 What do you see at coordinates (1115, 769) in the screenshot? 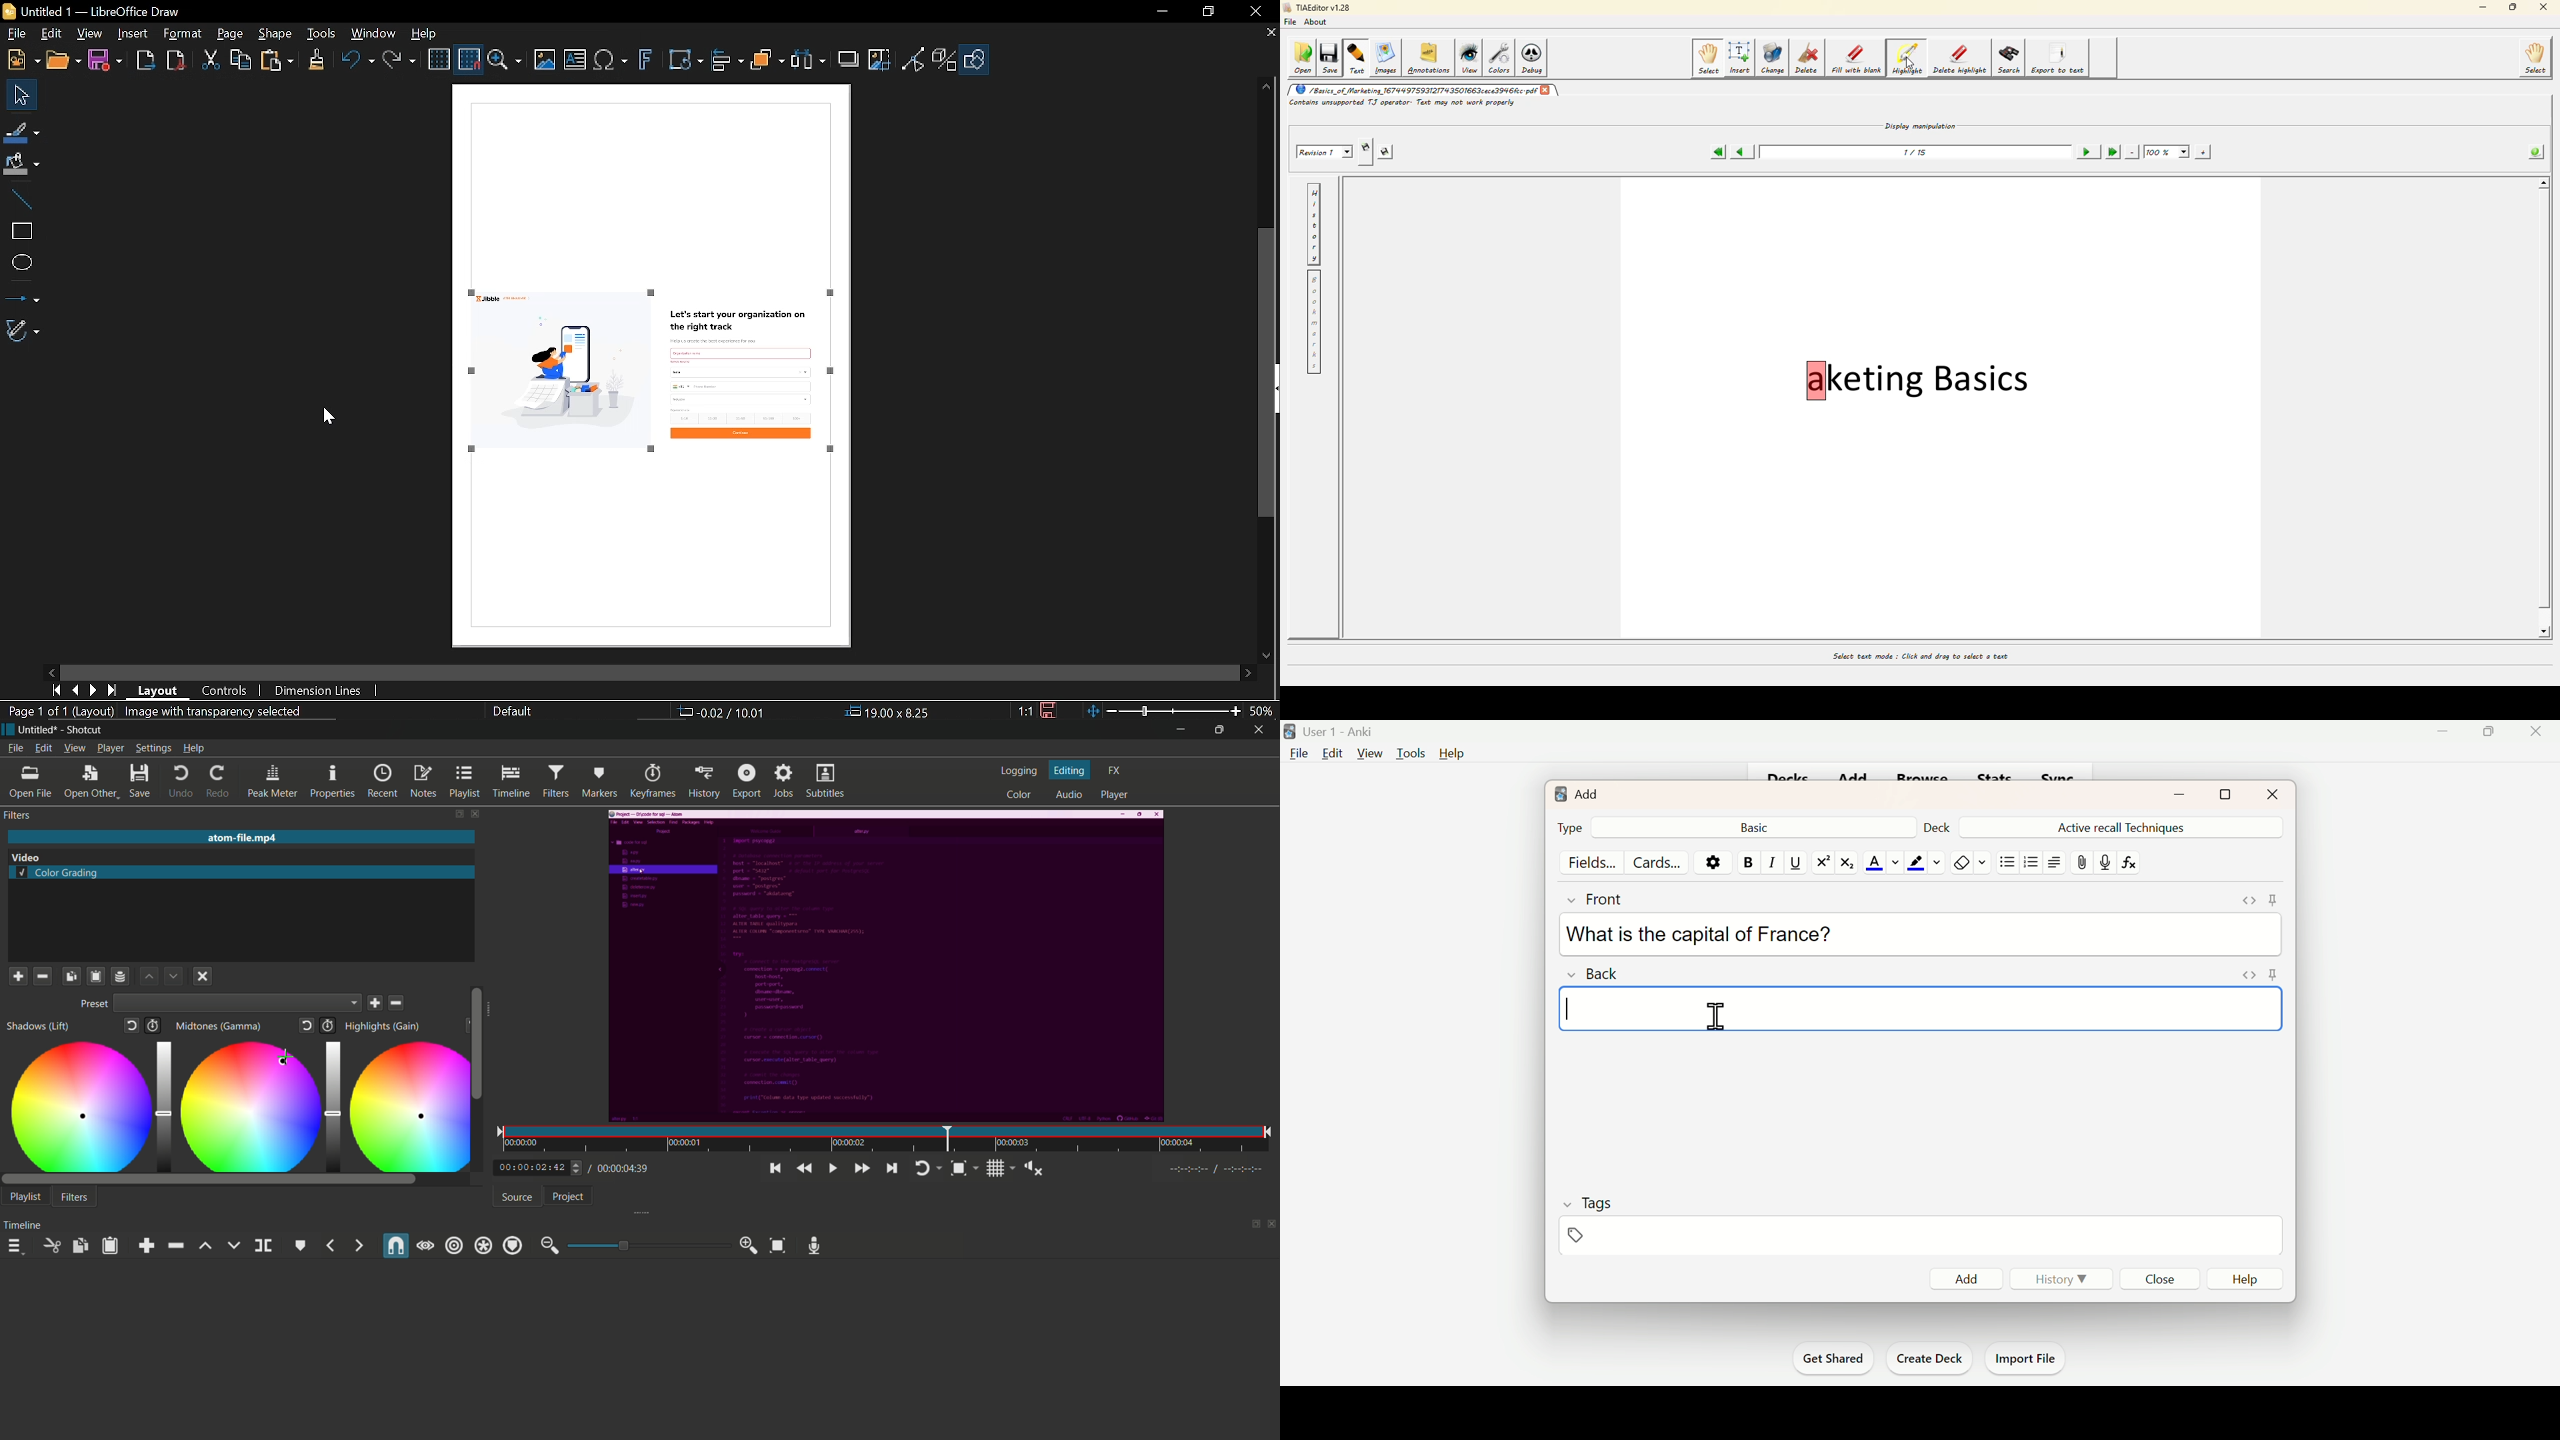
I see `fx` at bounding box center [1115, 769].